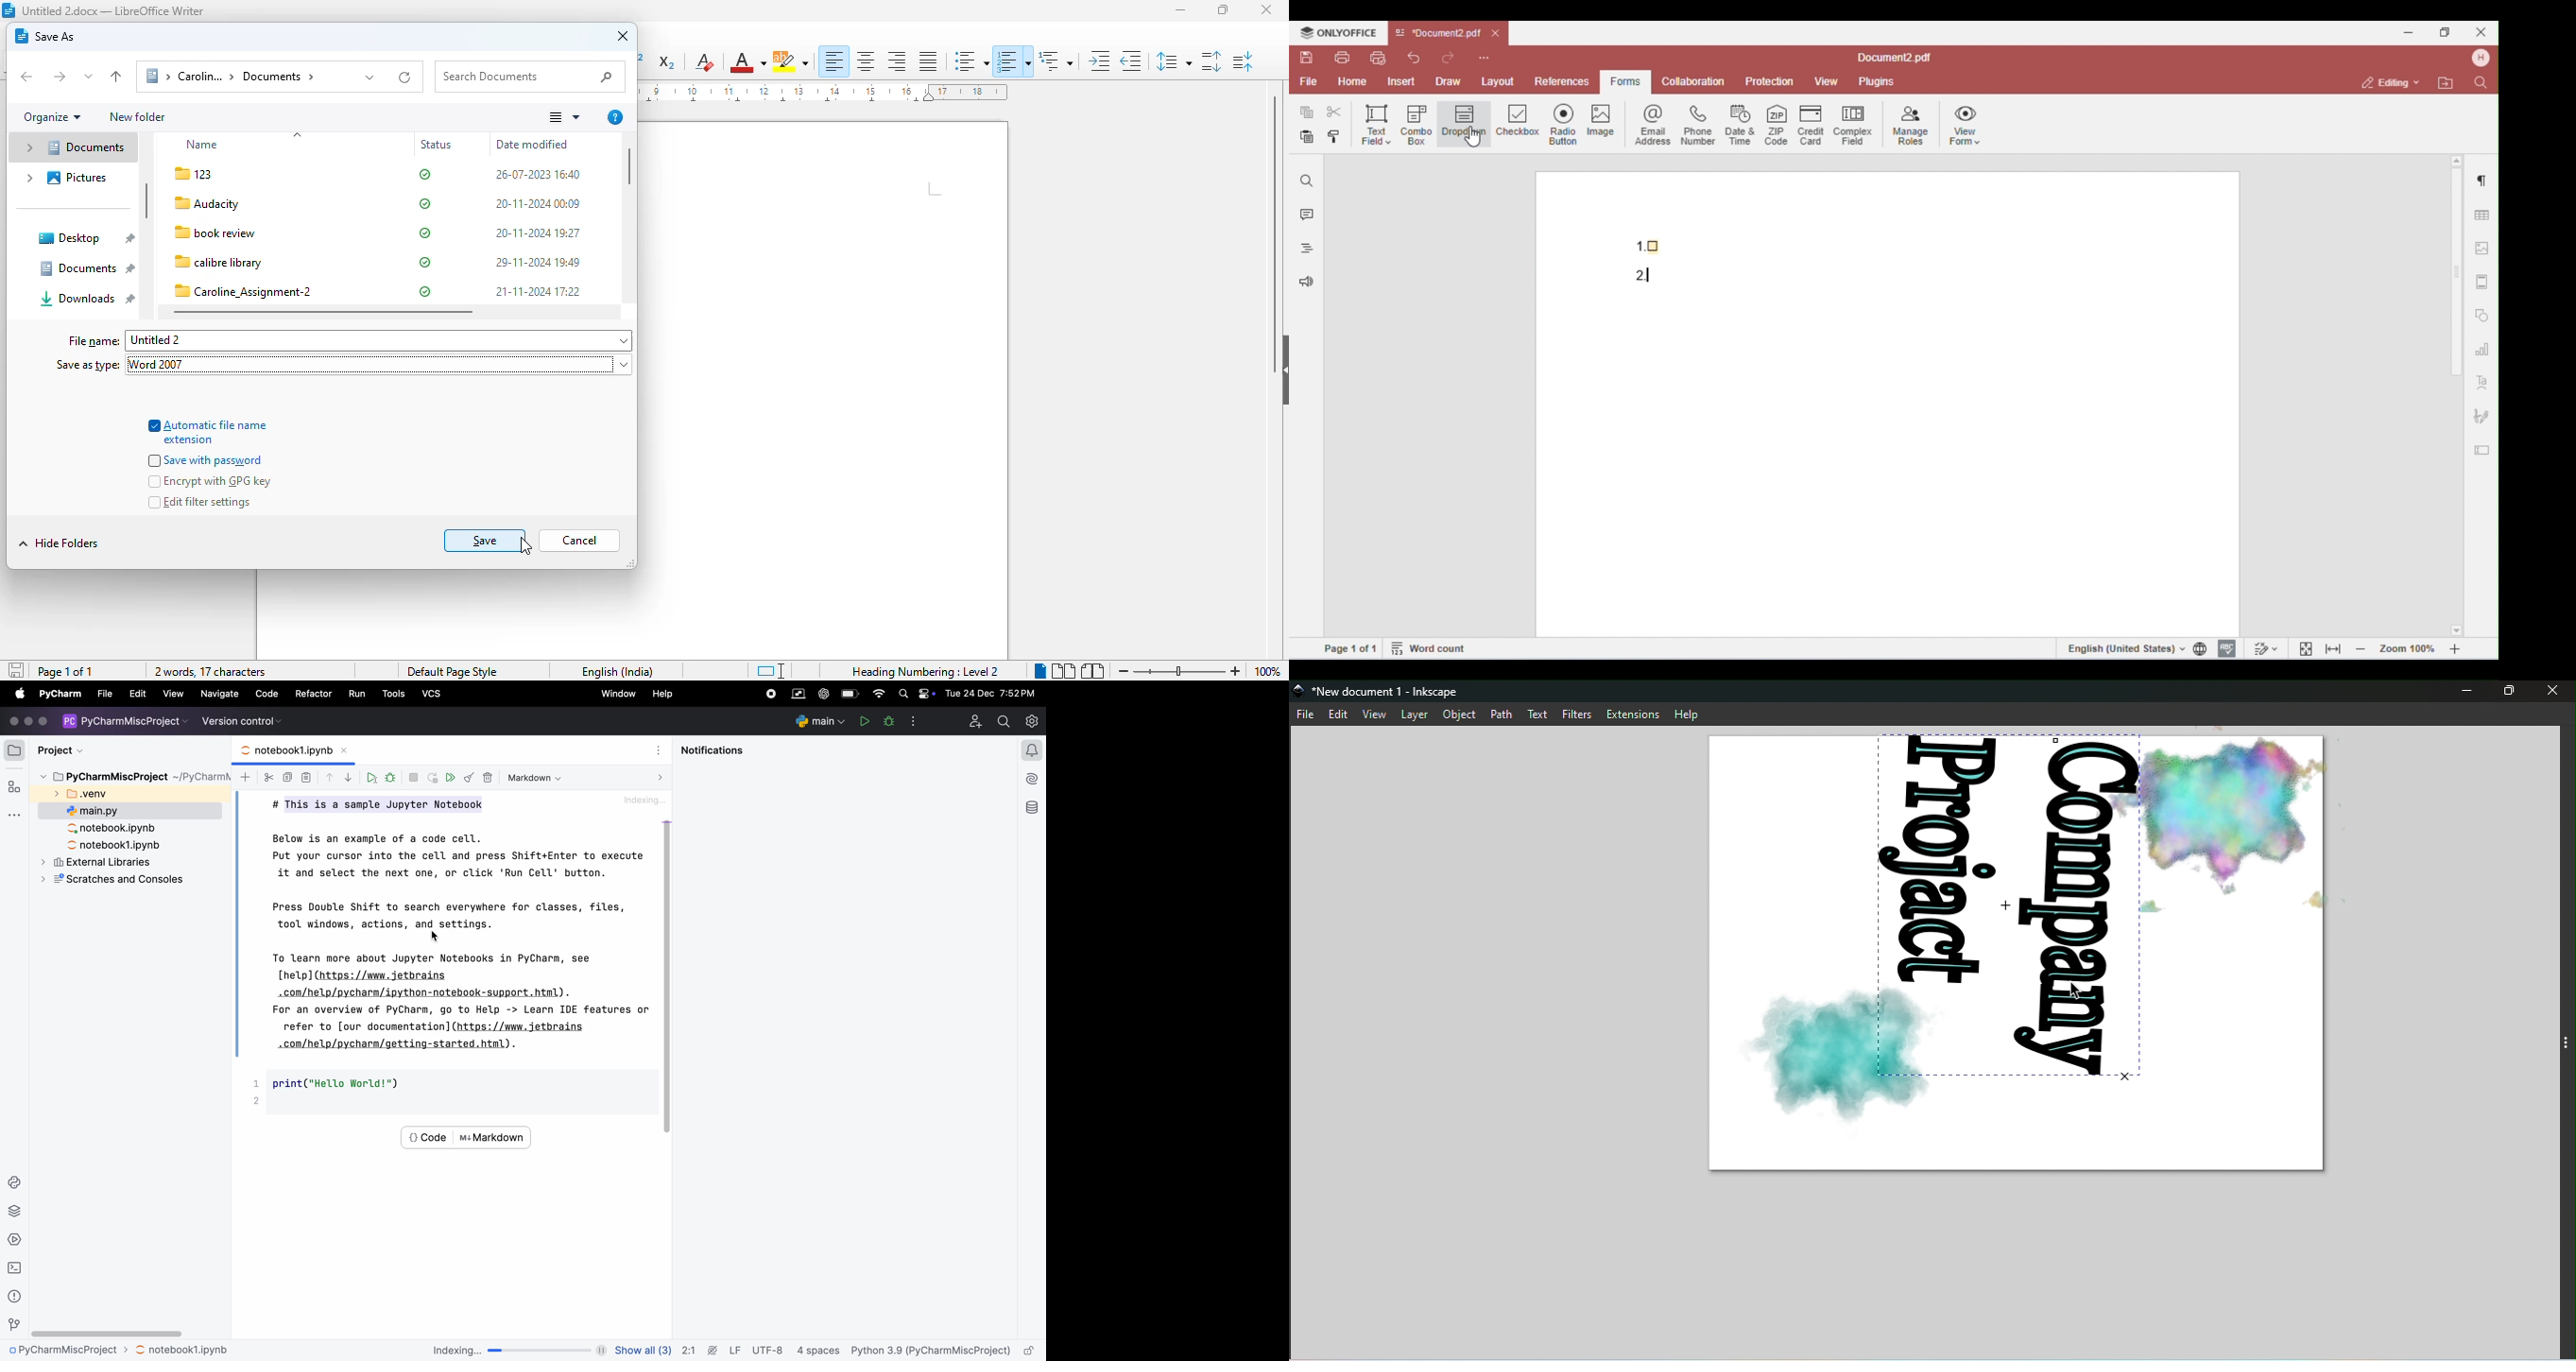 The width and height of the screenshot is (2576, 1372). What do you see at coordinates (87, 299) in the screenshot?
I see `downloads` at bounding box center [87, 299].